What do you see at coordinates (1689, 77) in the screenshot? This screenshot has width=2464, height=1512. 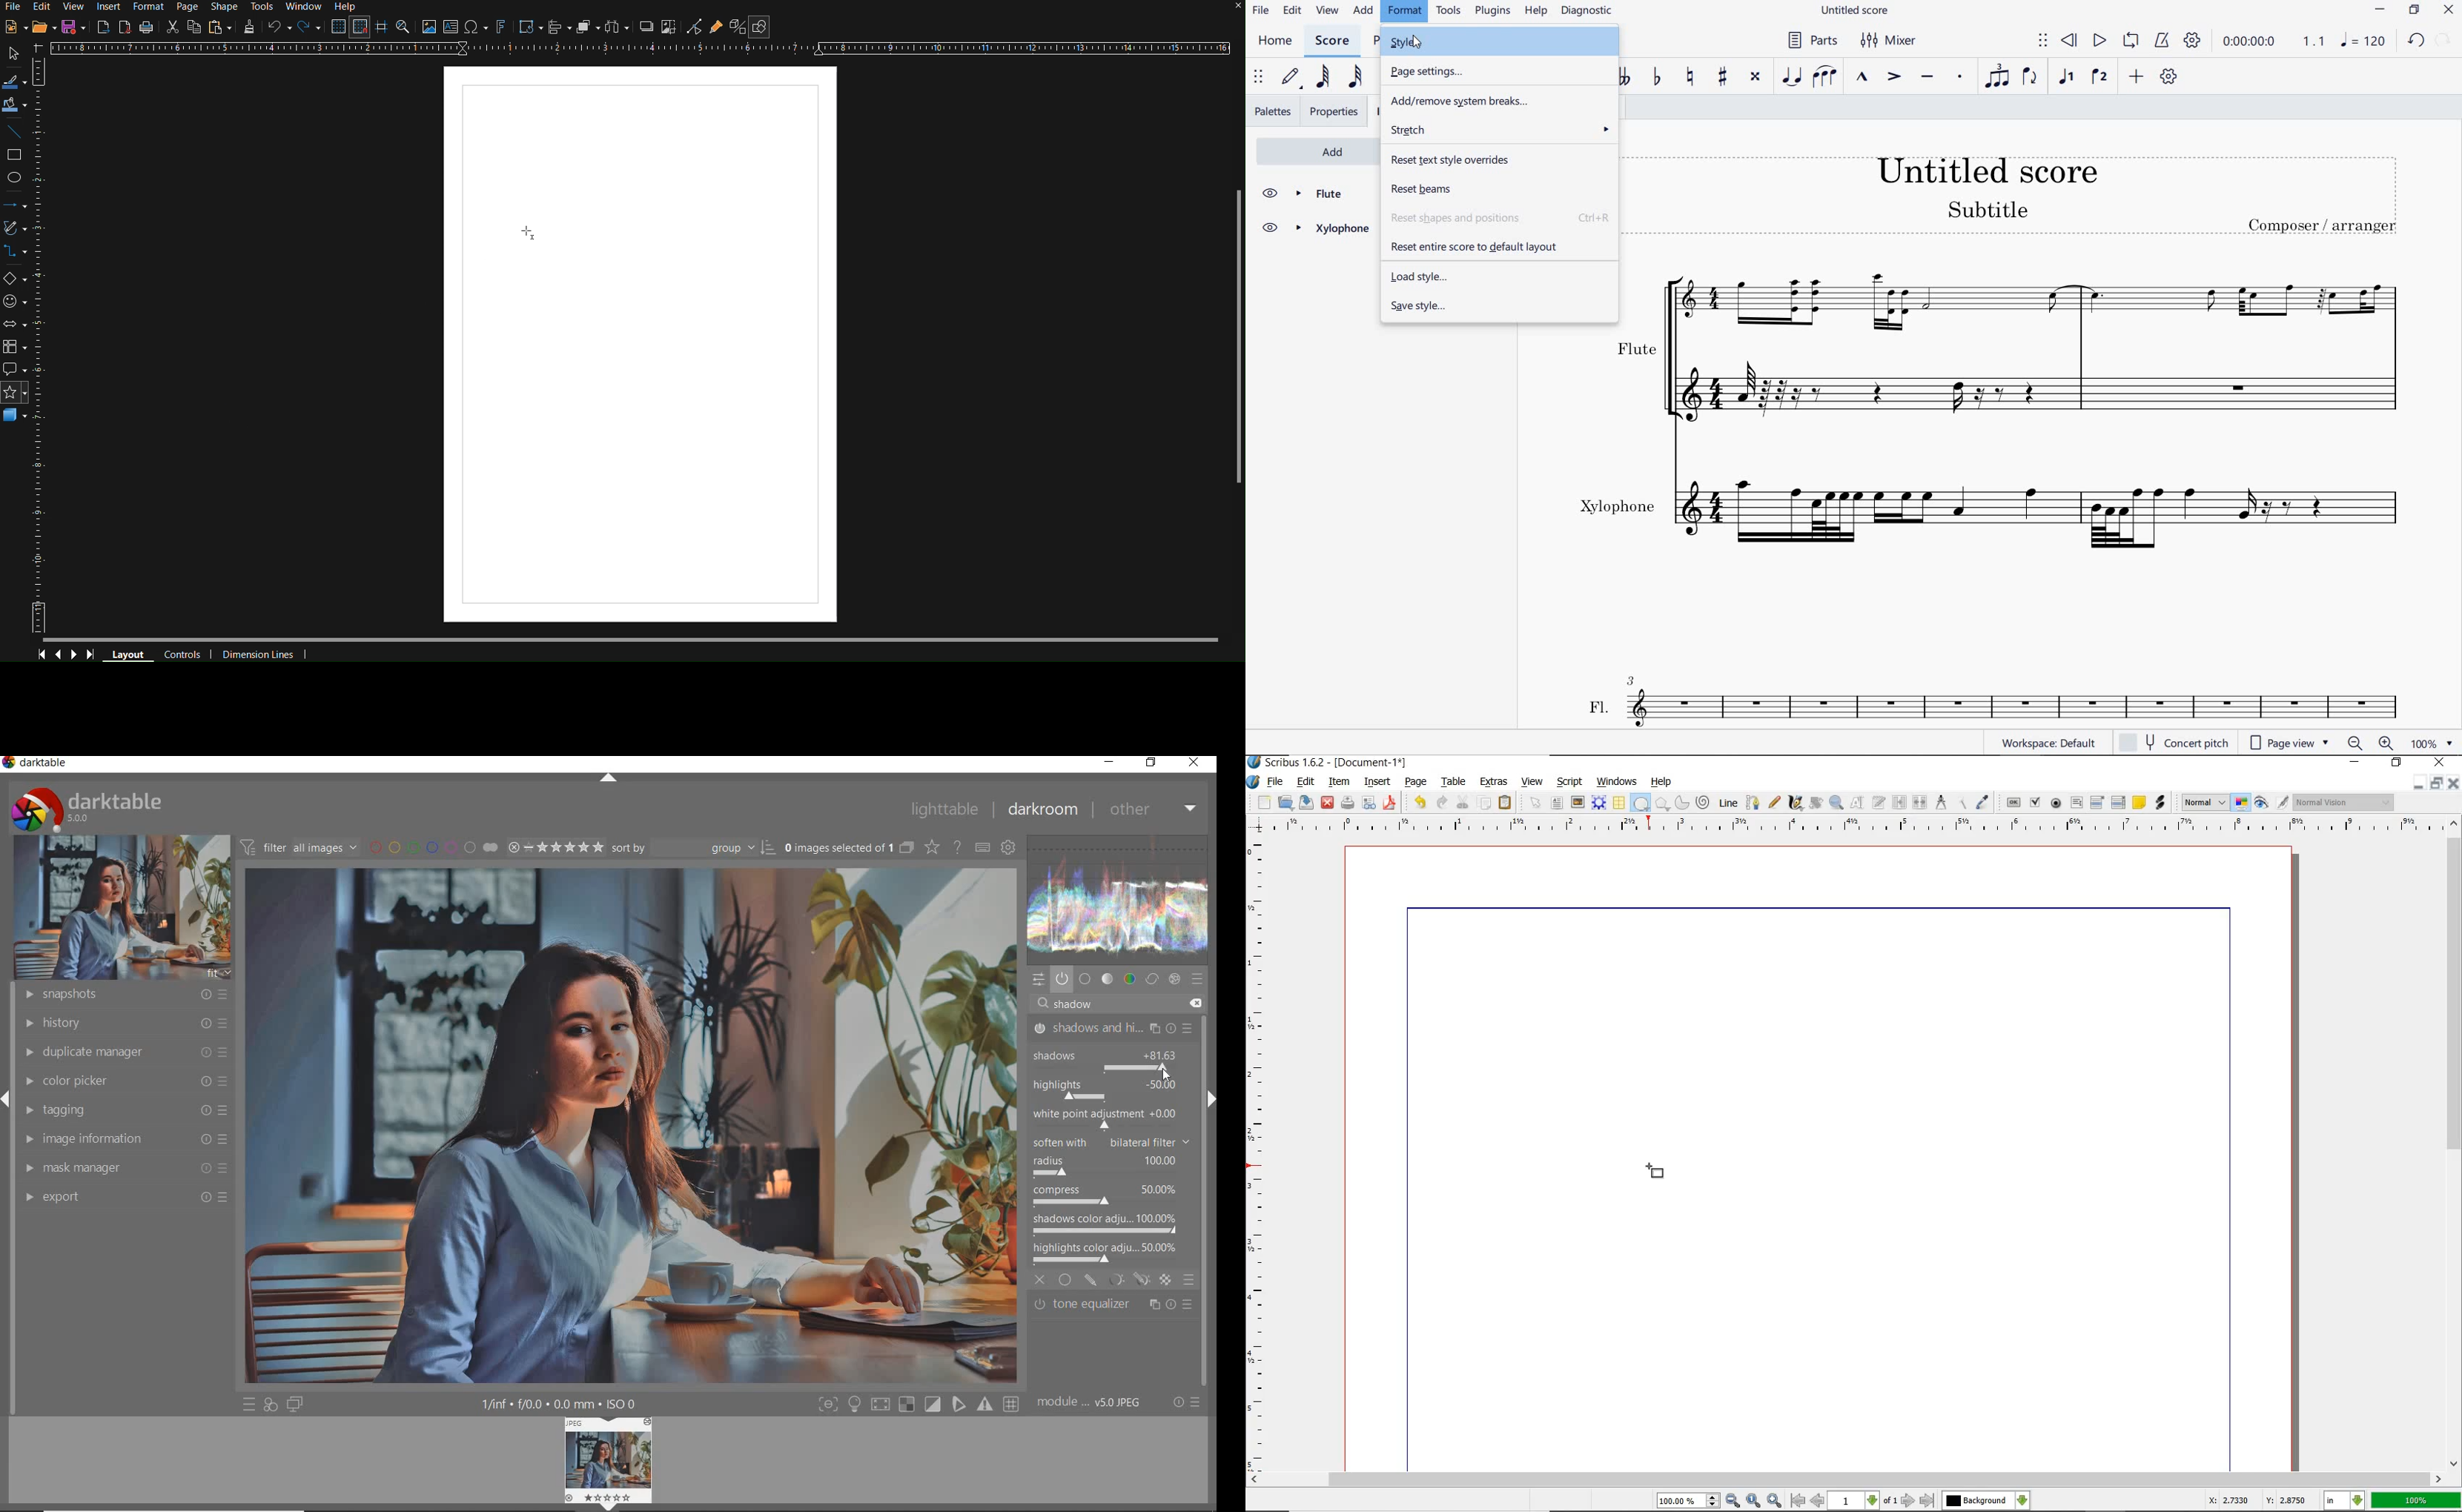 I see `TOGGLE NATURAL` at bounding box center [1689, 77].